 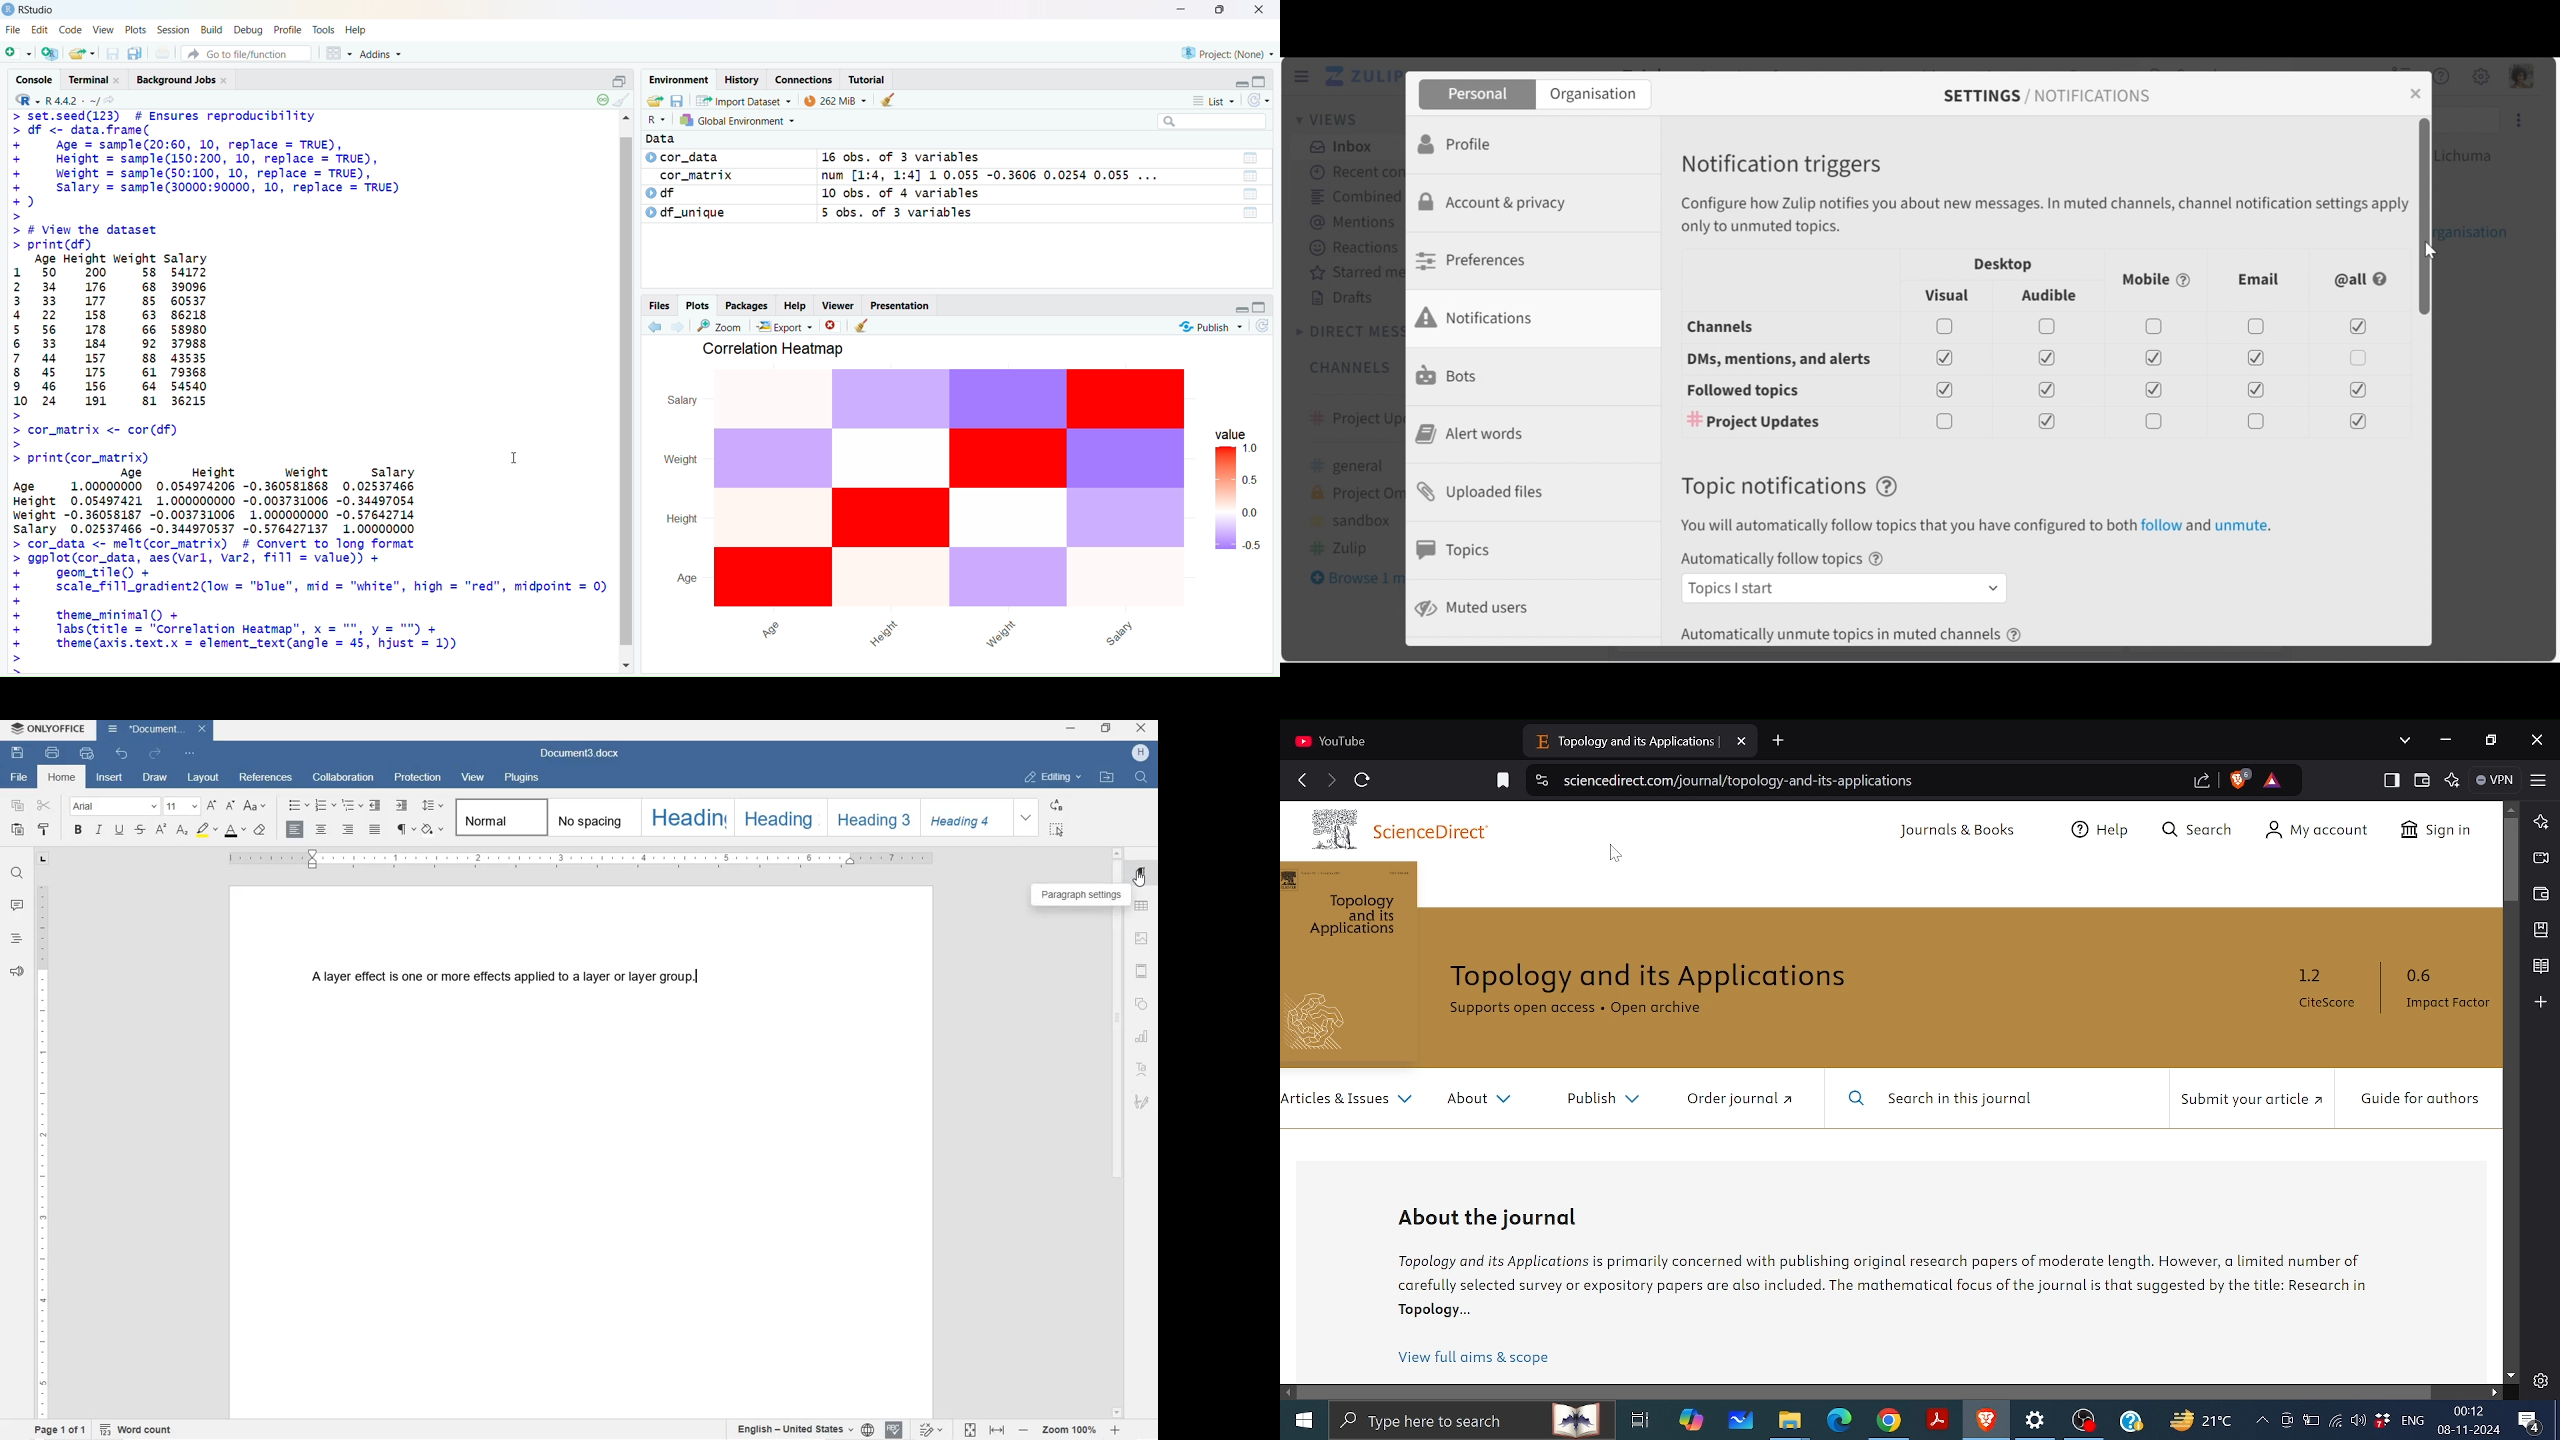 I want to click on Minimize, so click(x=1241, y=309).